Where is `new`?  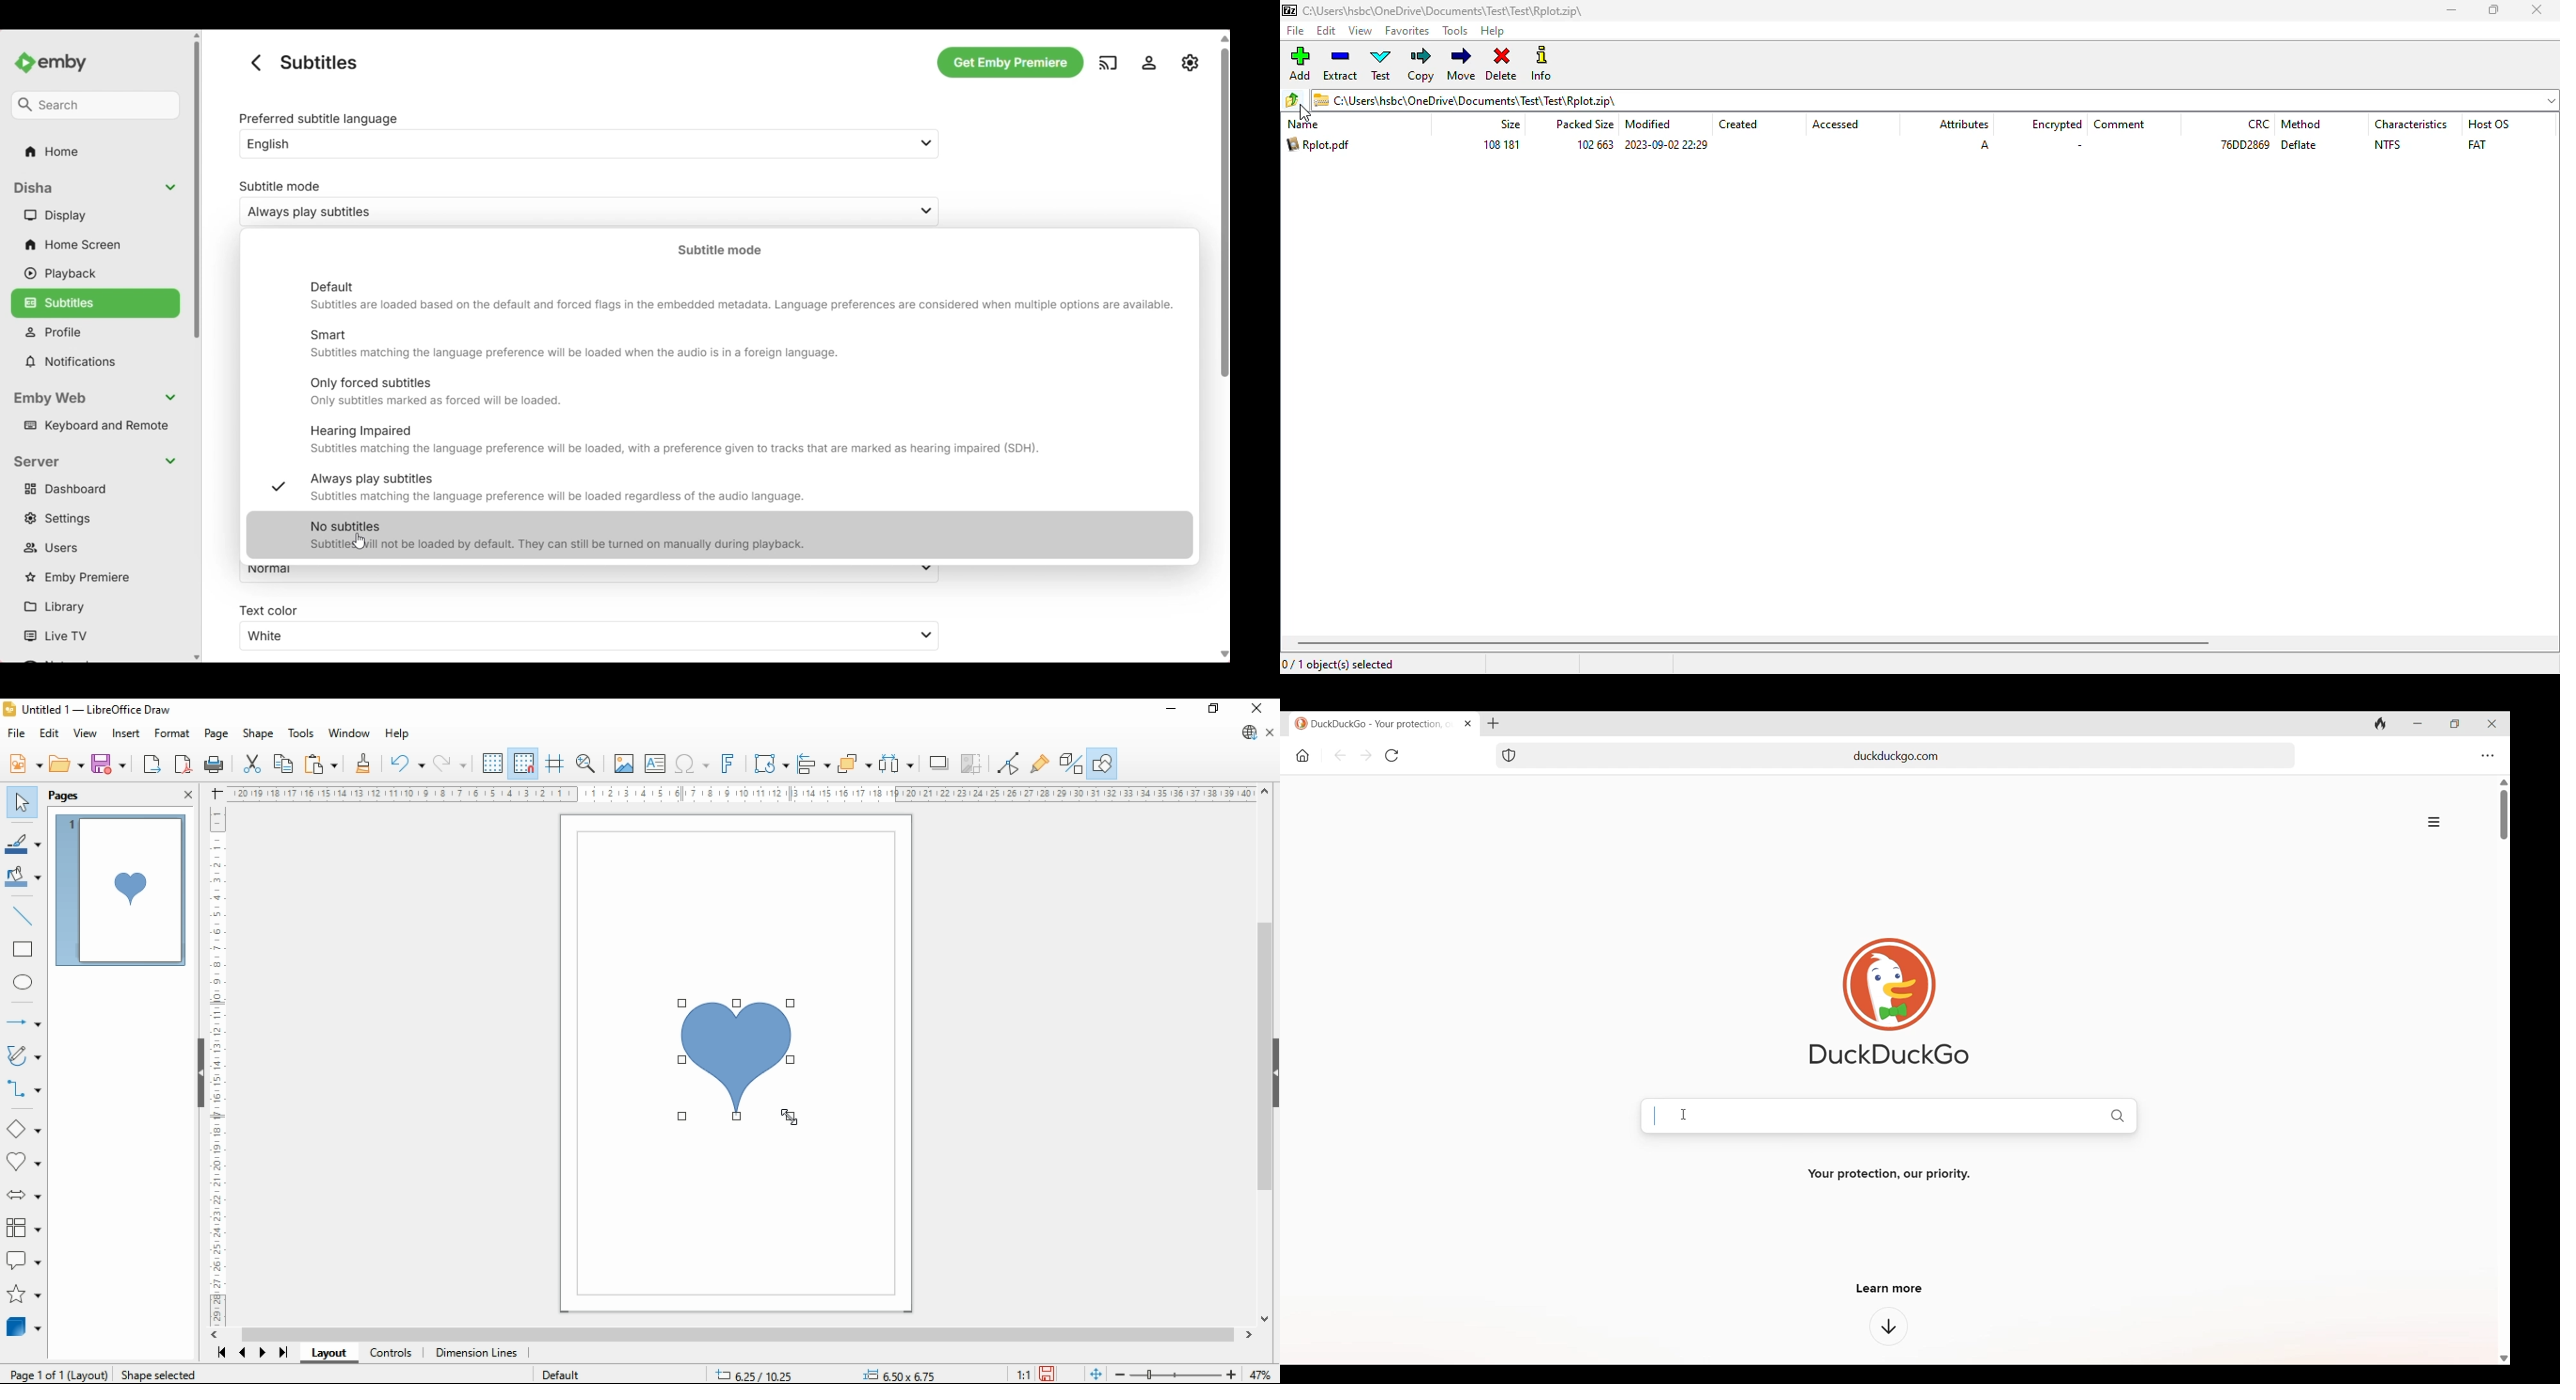 new is located at coordinates (25, 764).